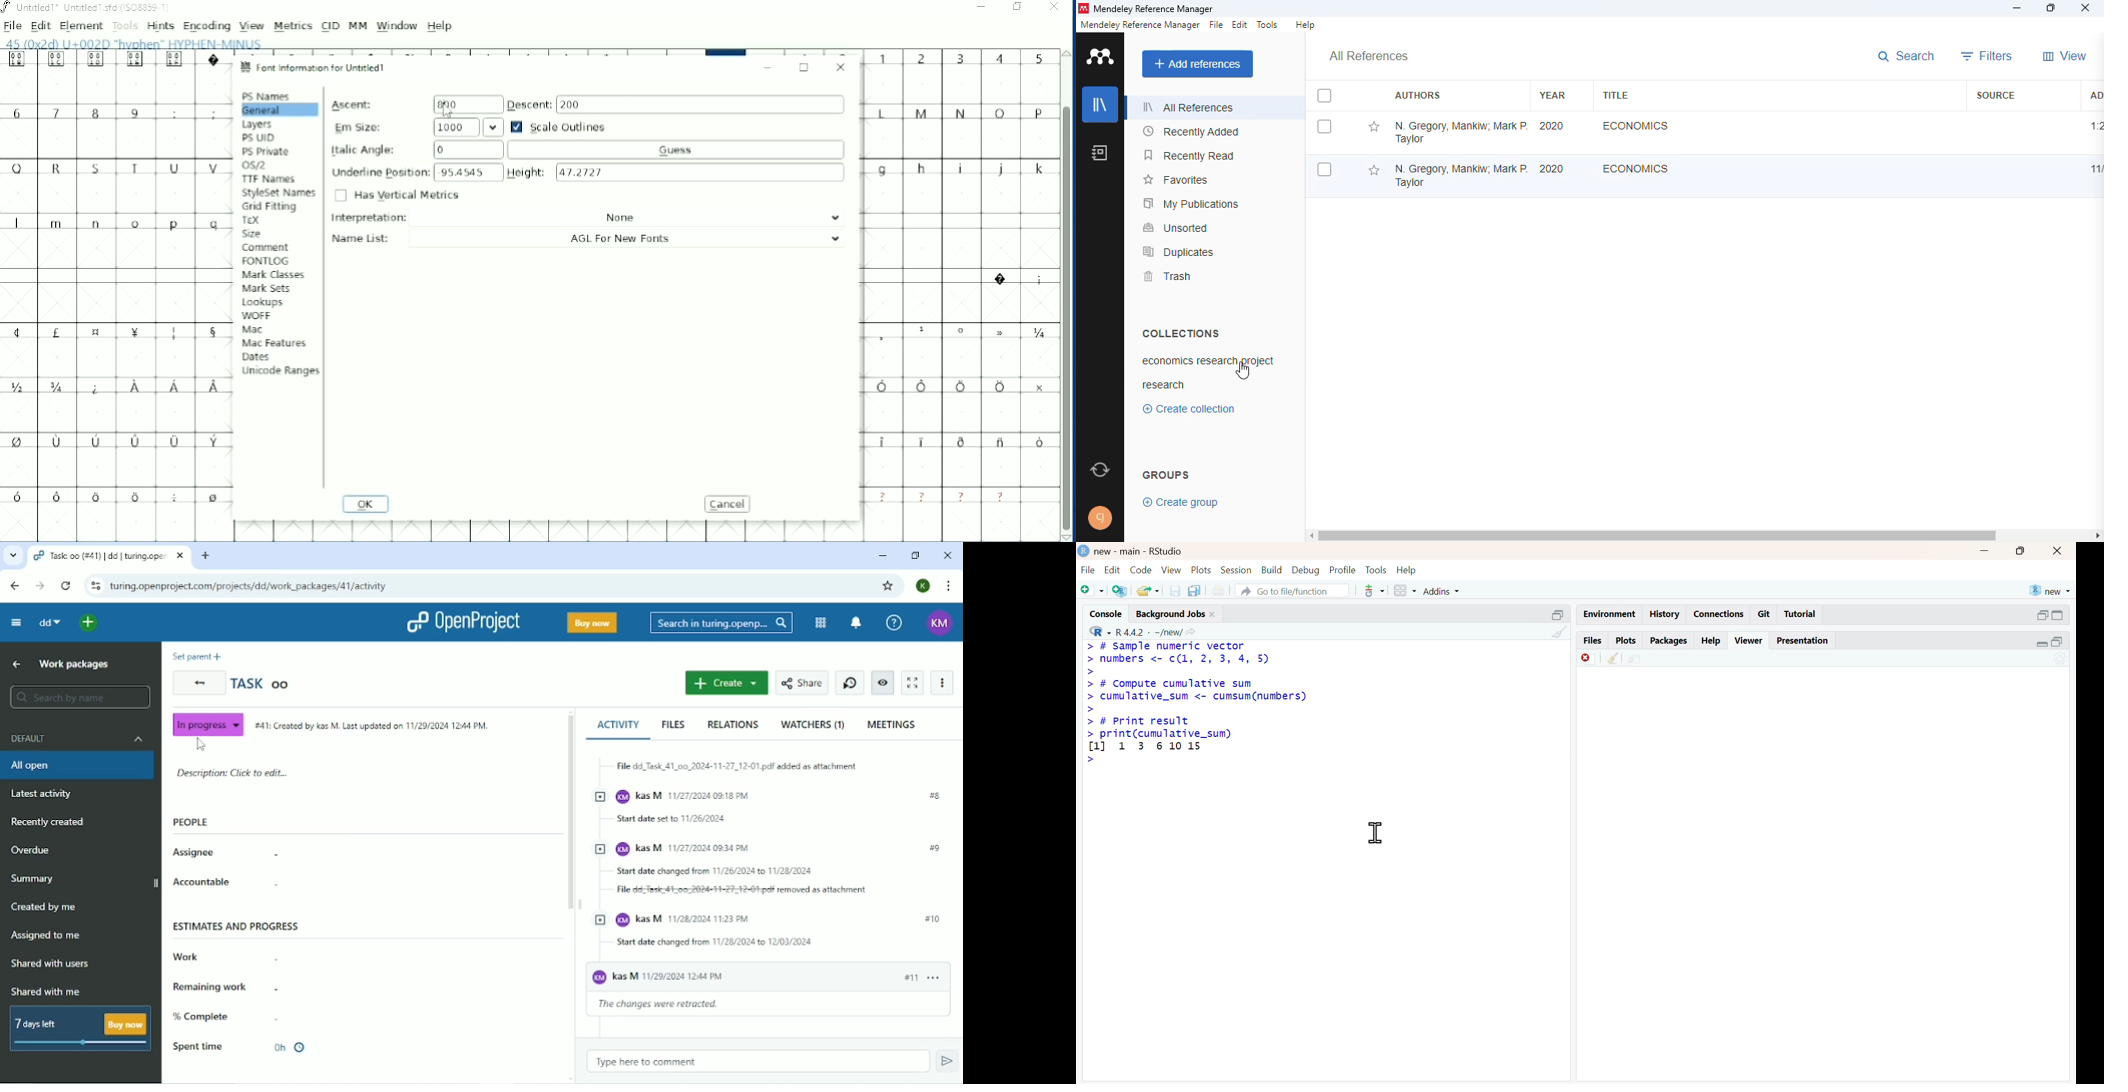 The width and height of the screenshot is (2128, 1092). What do you see at coordinates (264, 684) in the screenshot?
I see `Task oo` at bounding box center [264, 684].